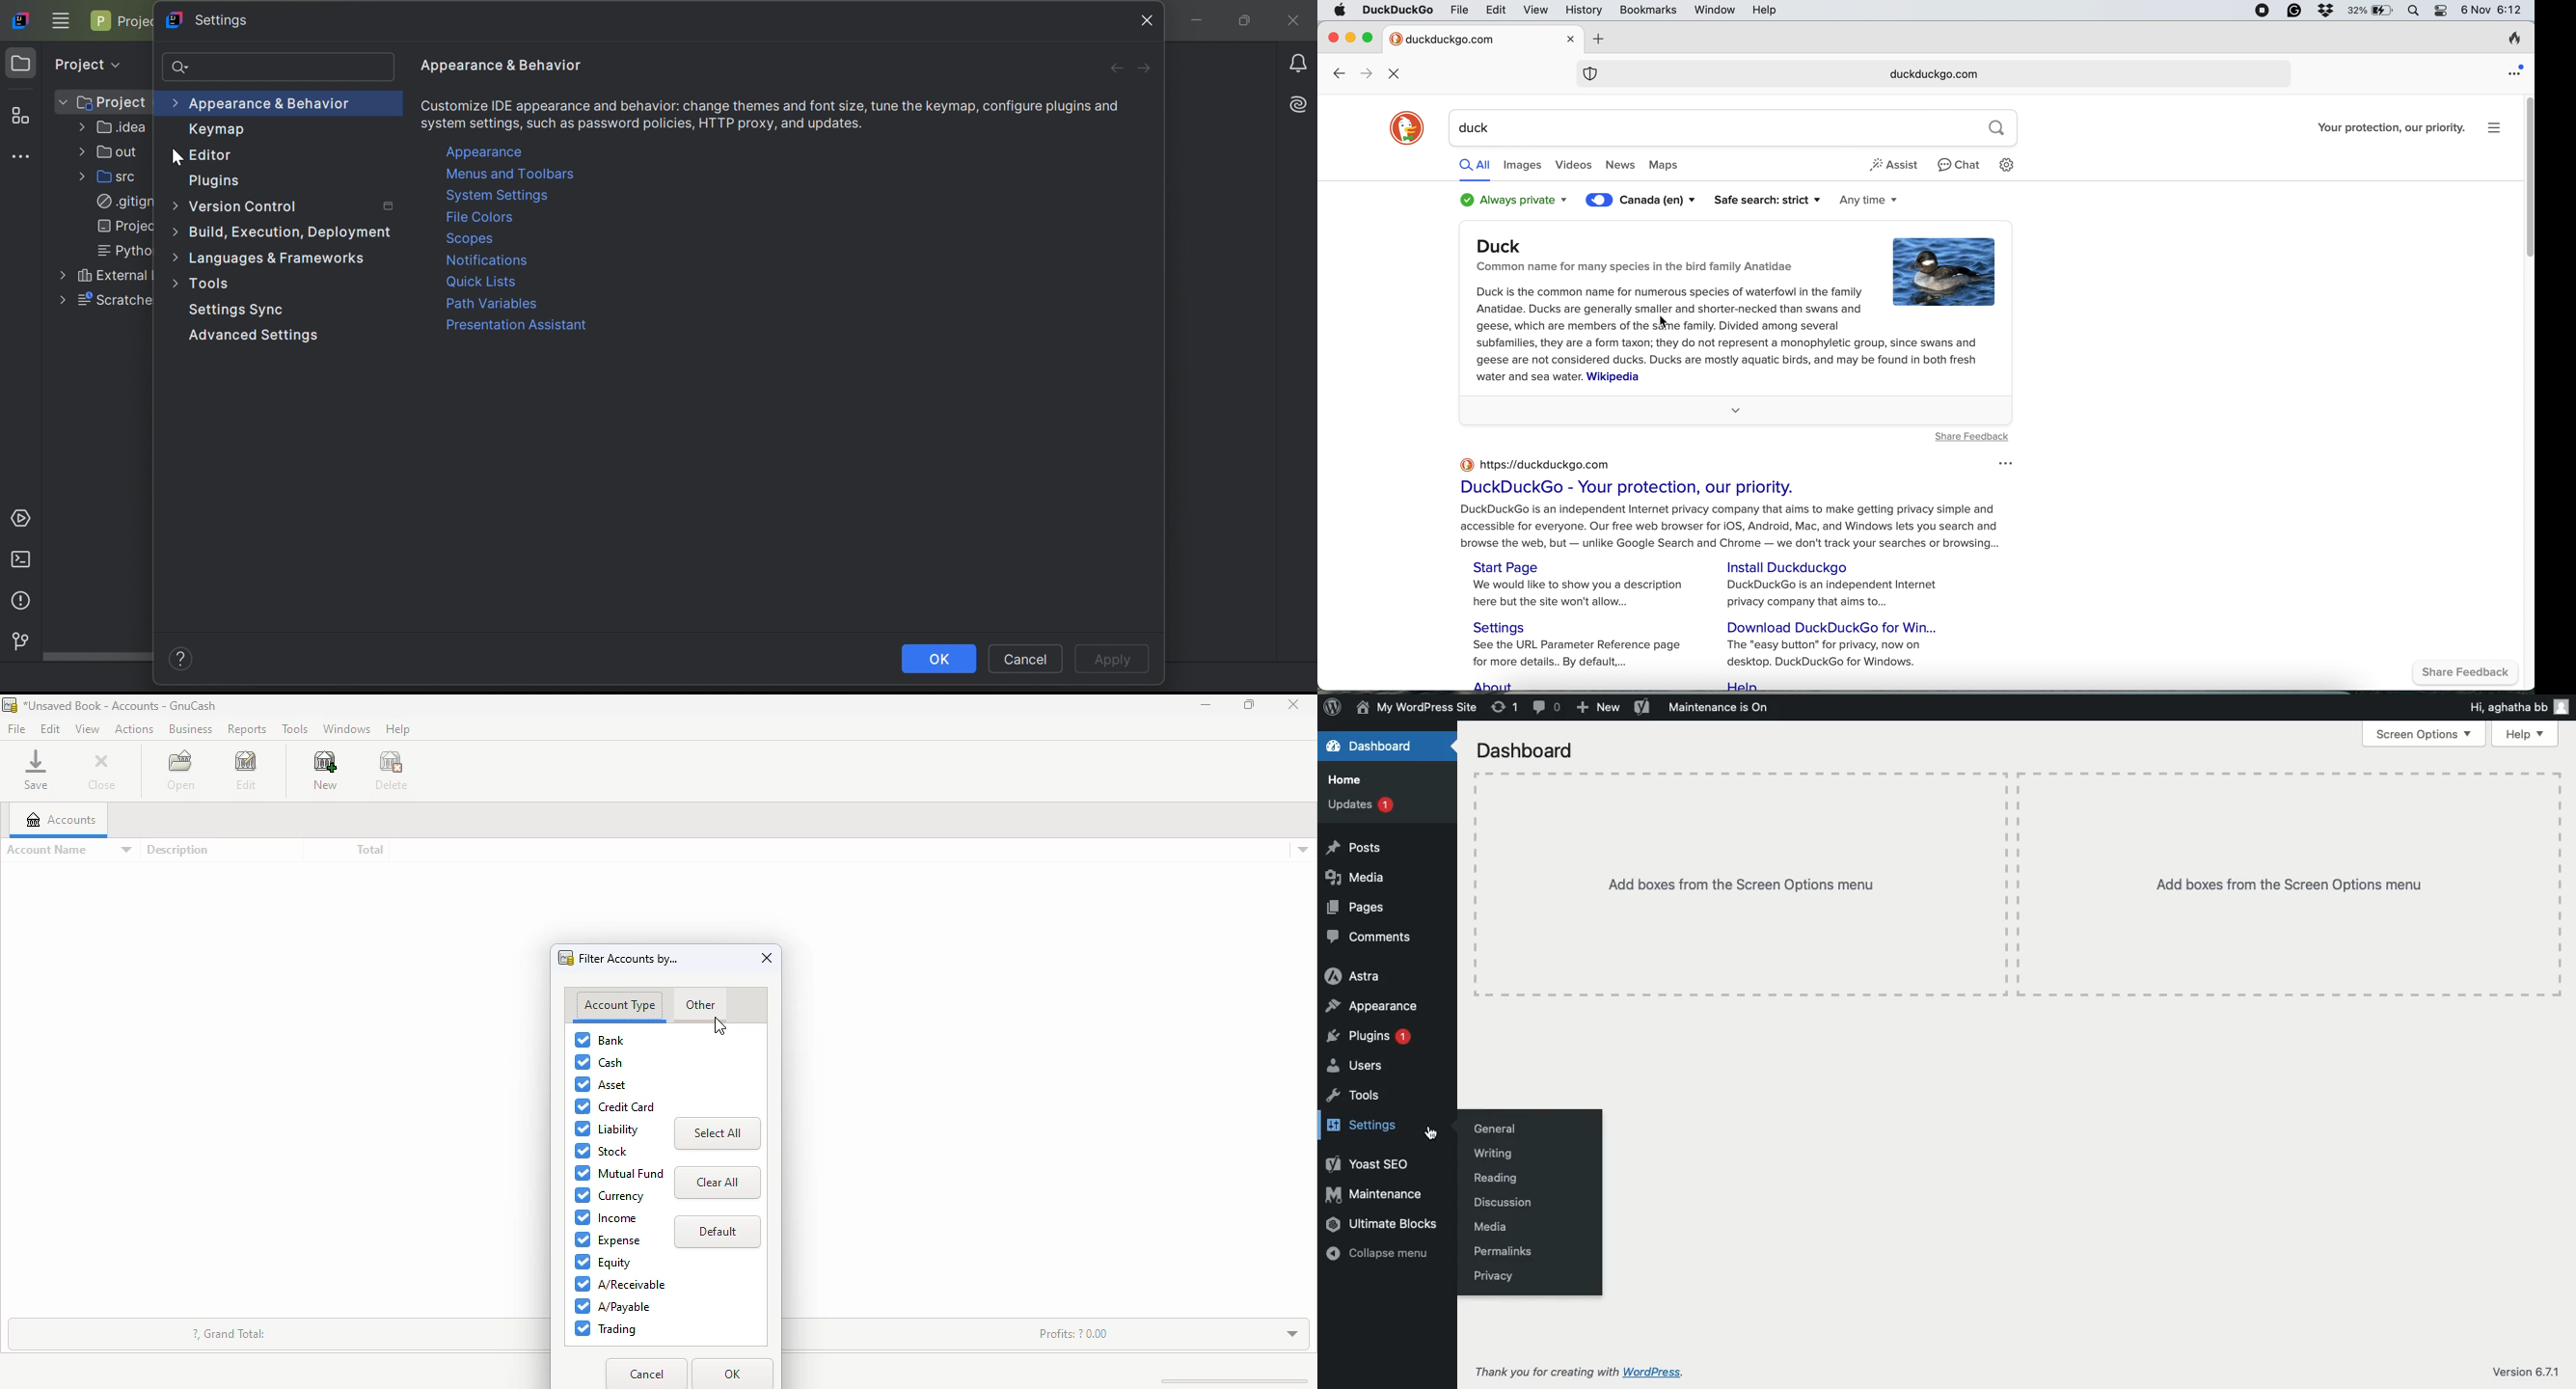  I want to click on assist, so click(1897, 164).